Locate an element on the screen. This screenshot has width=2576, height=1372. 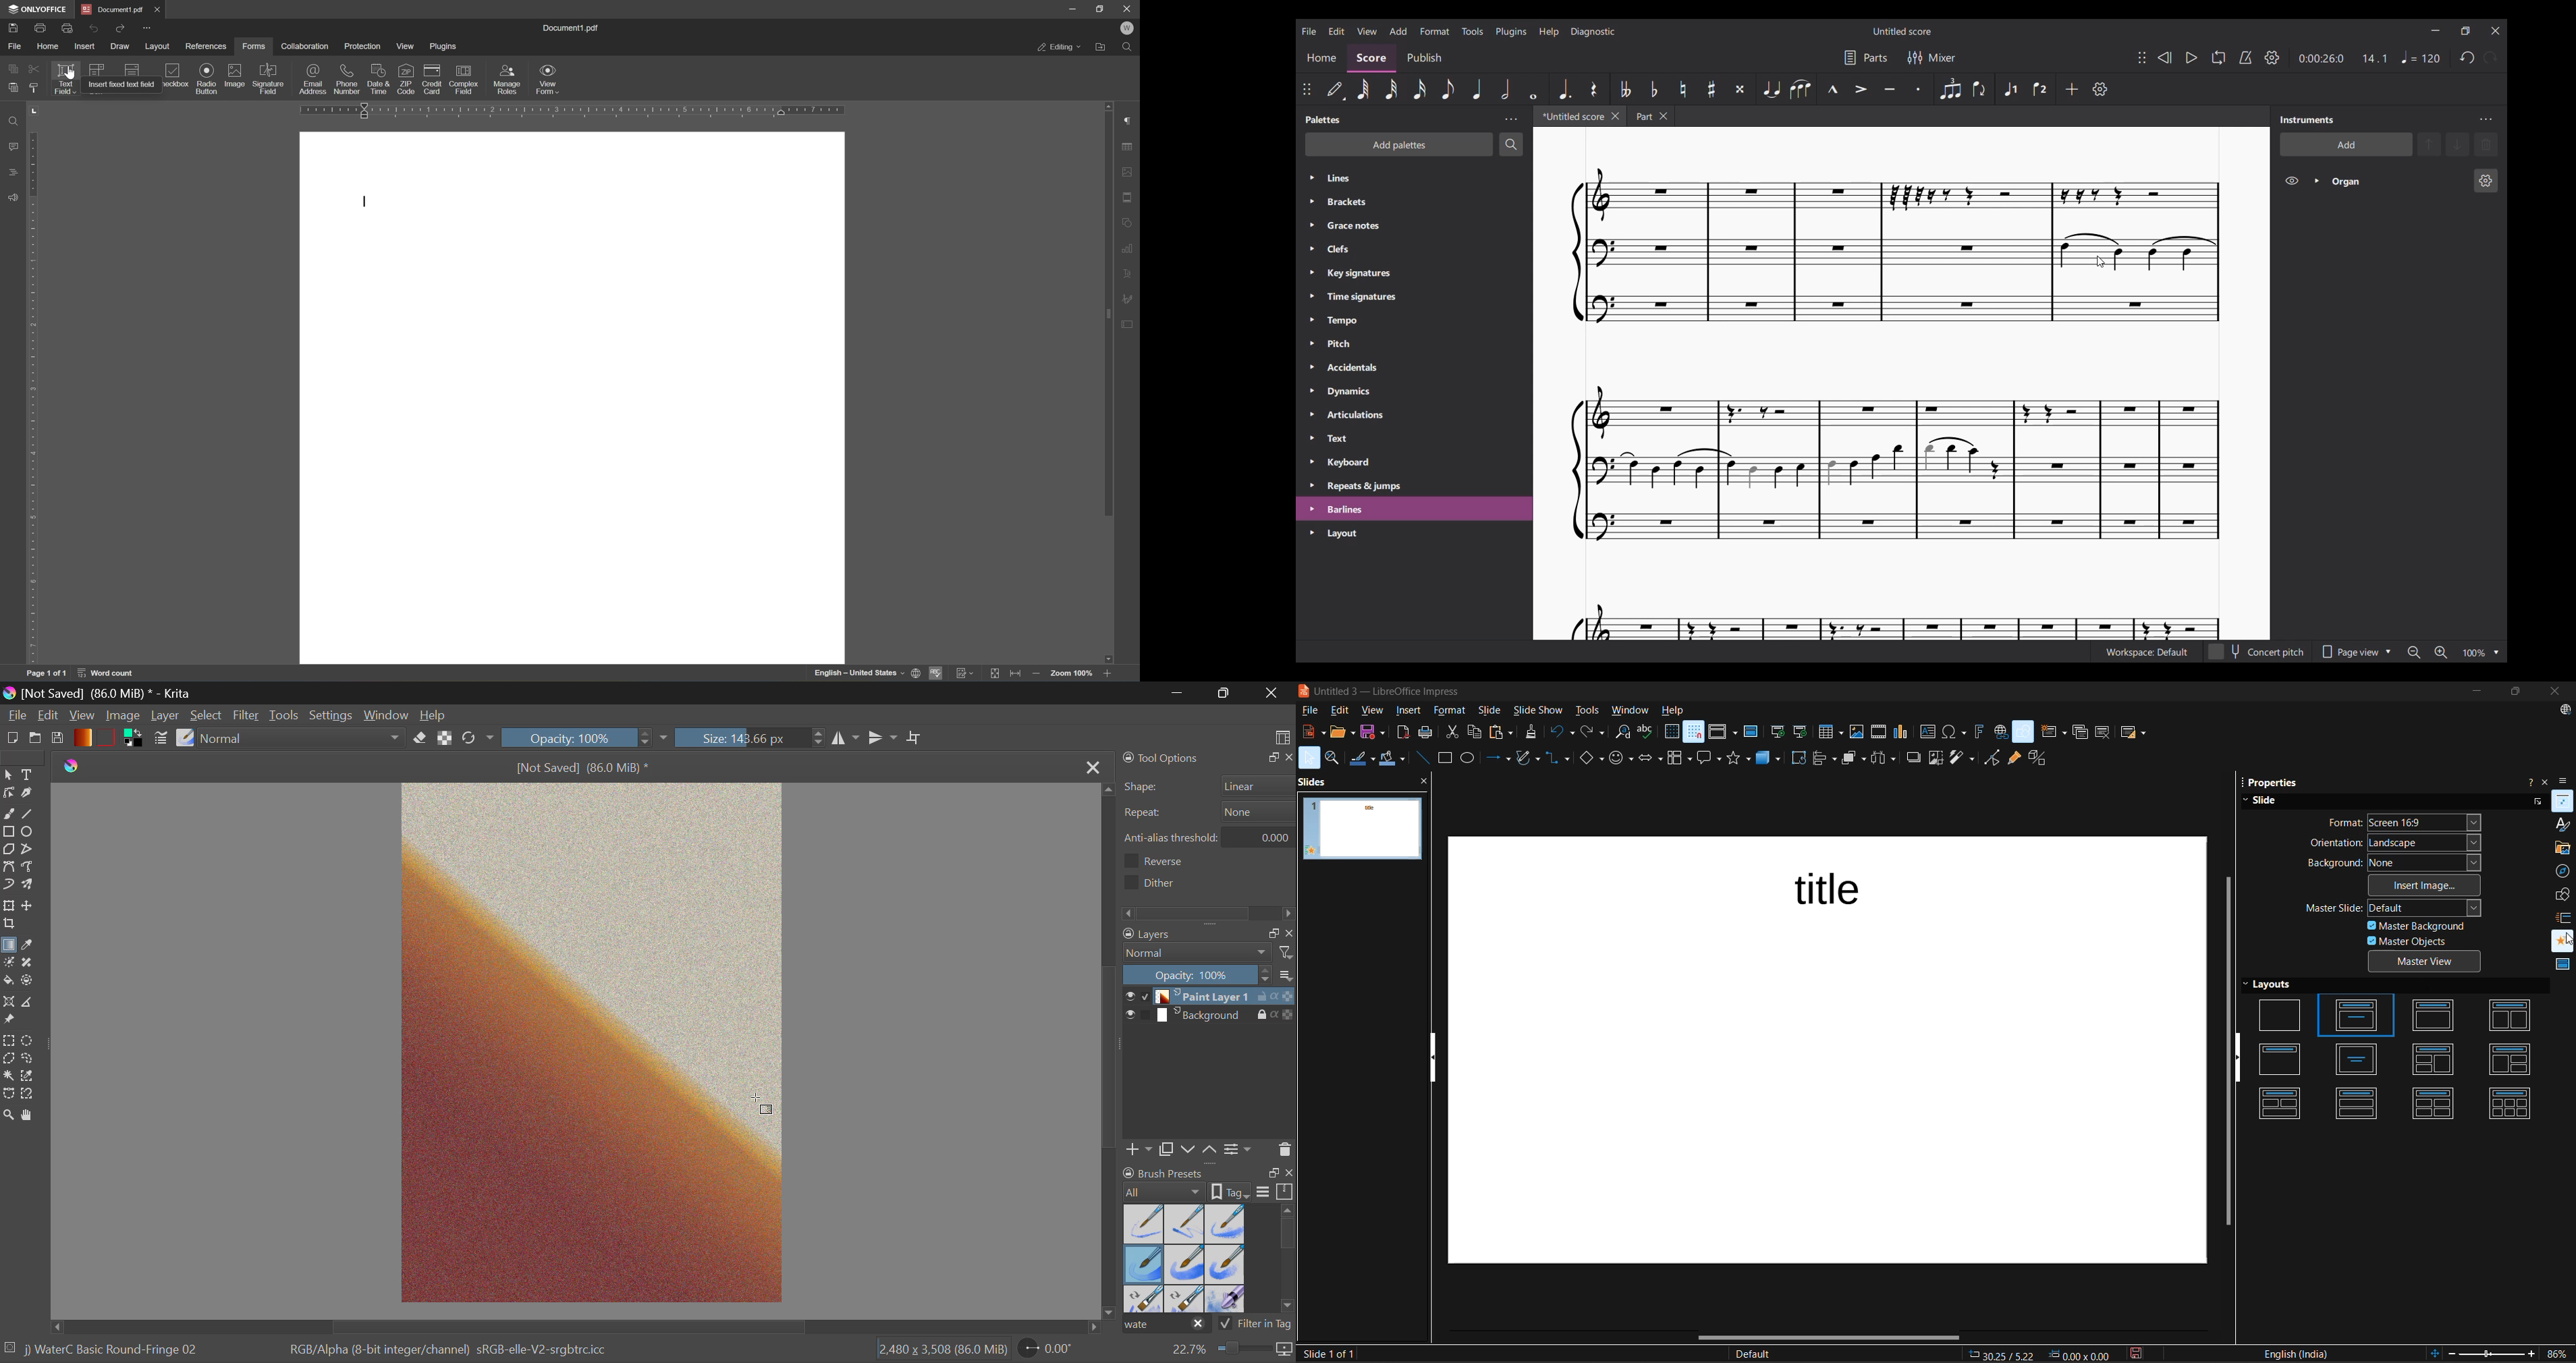
slide master name is located at coordinates (1761, 1355).